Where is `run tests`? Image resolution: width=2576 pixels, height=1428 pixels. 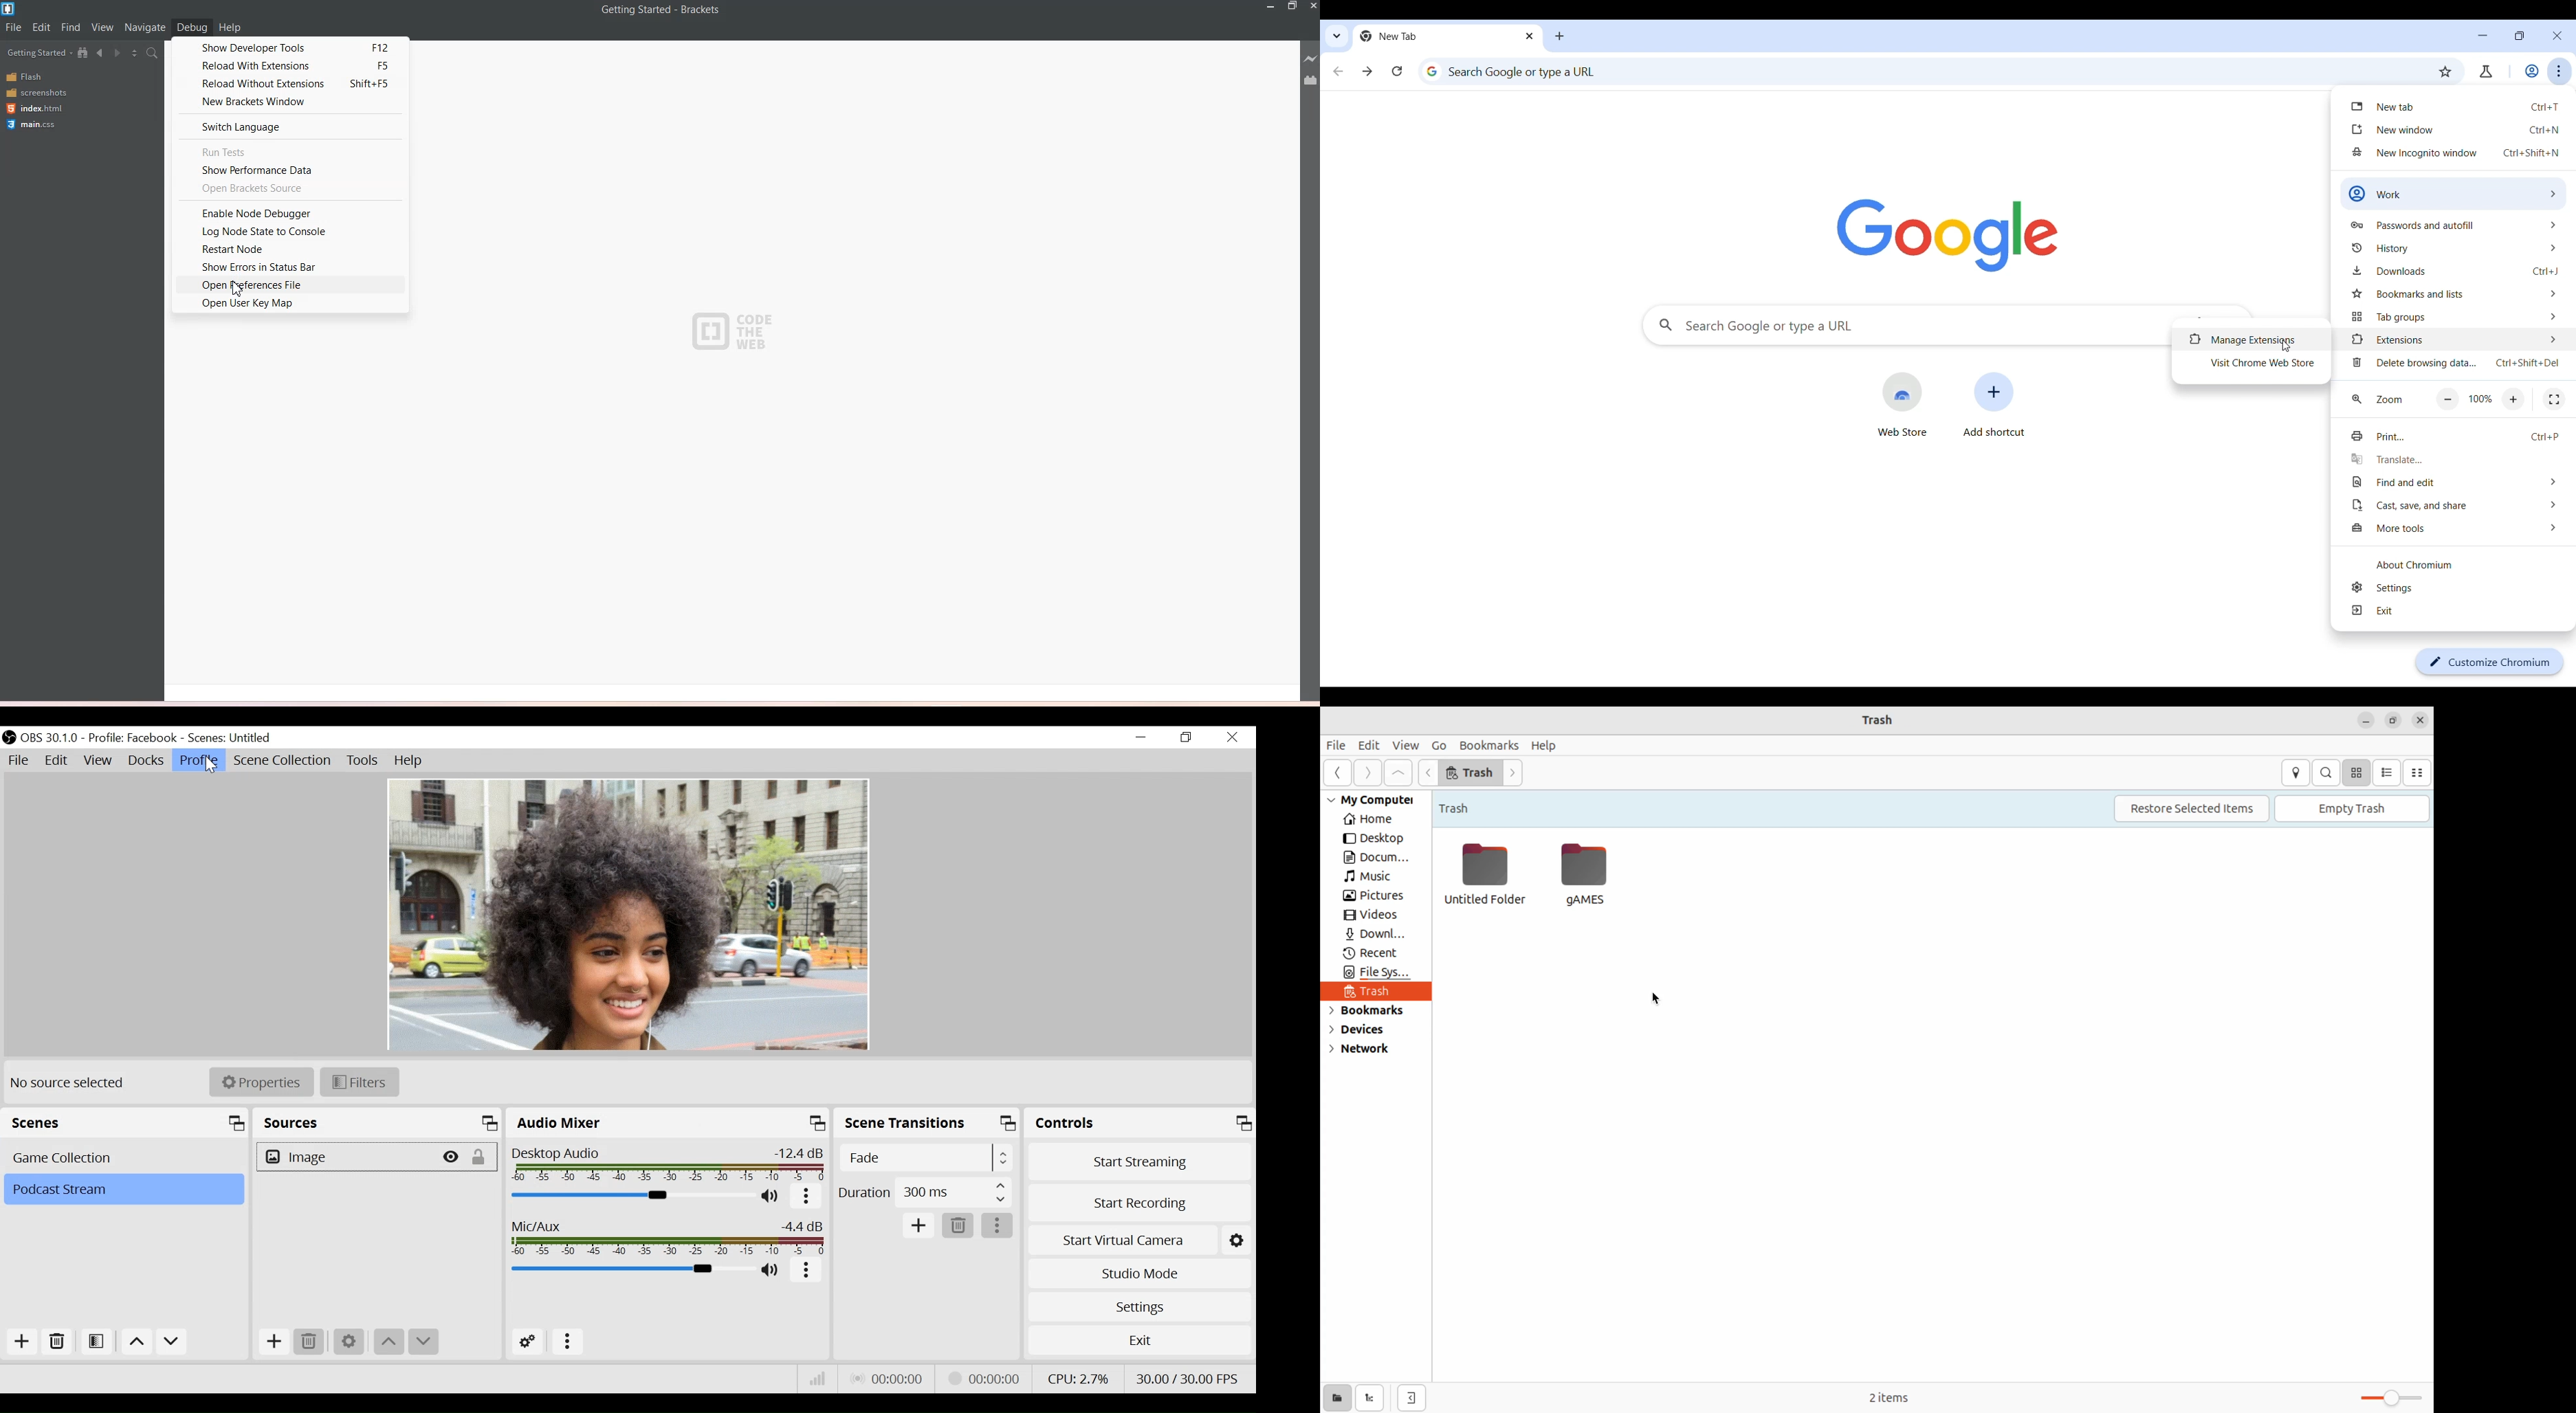
run tests is located at coordinates (291, 151).